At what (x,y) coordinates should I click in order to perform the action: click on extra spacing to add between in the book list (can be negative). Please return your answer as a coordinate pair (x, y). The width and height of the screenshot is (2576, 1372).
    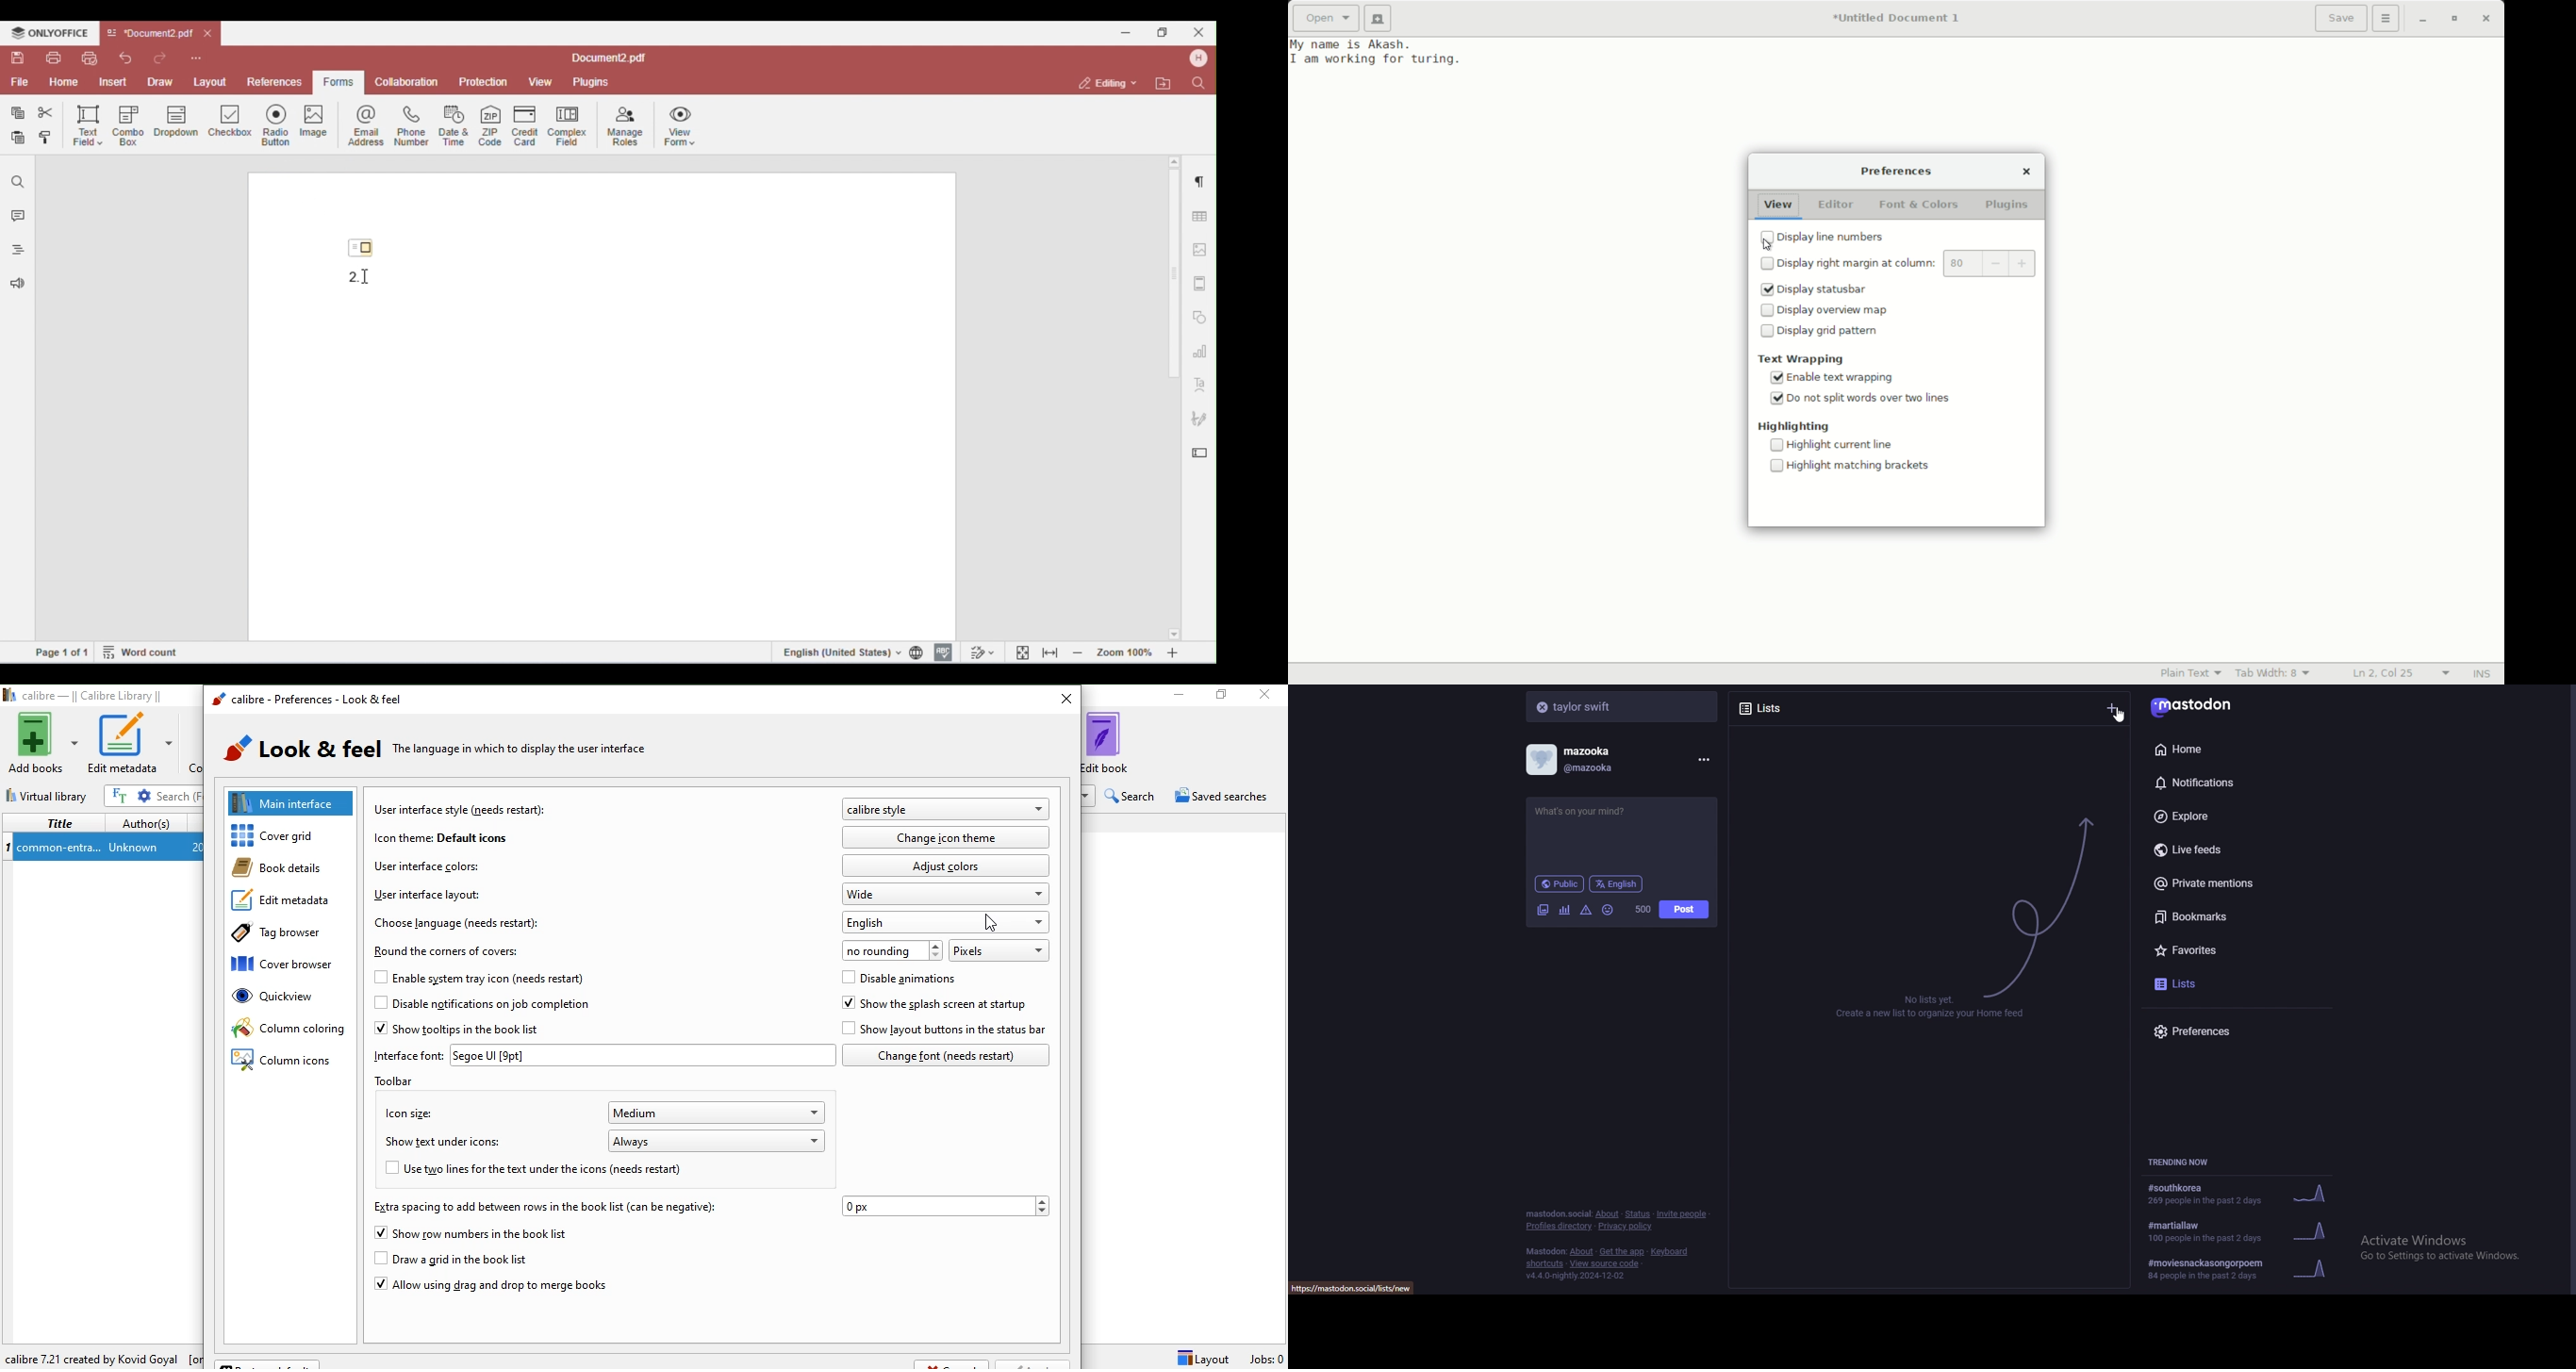
    Looking at the image, I should click on (542, 1207).